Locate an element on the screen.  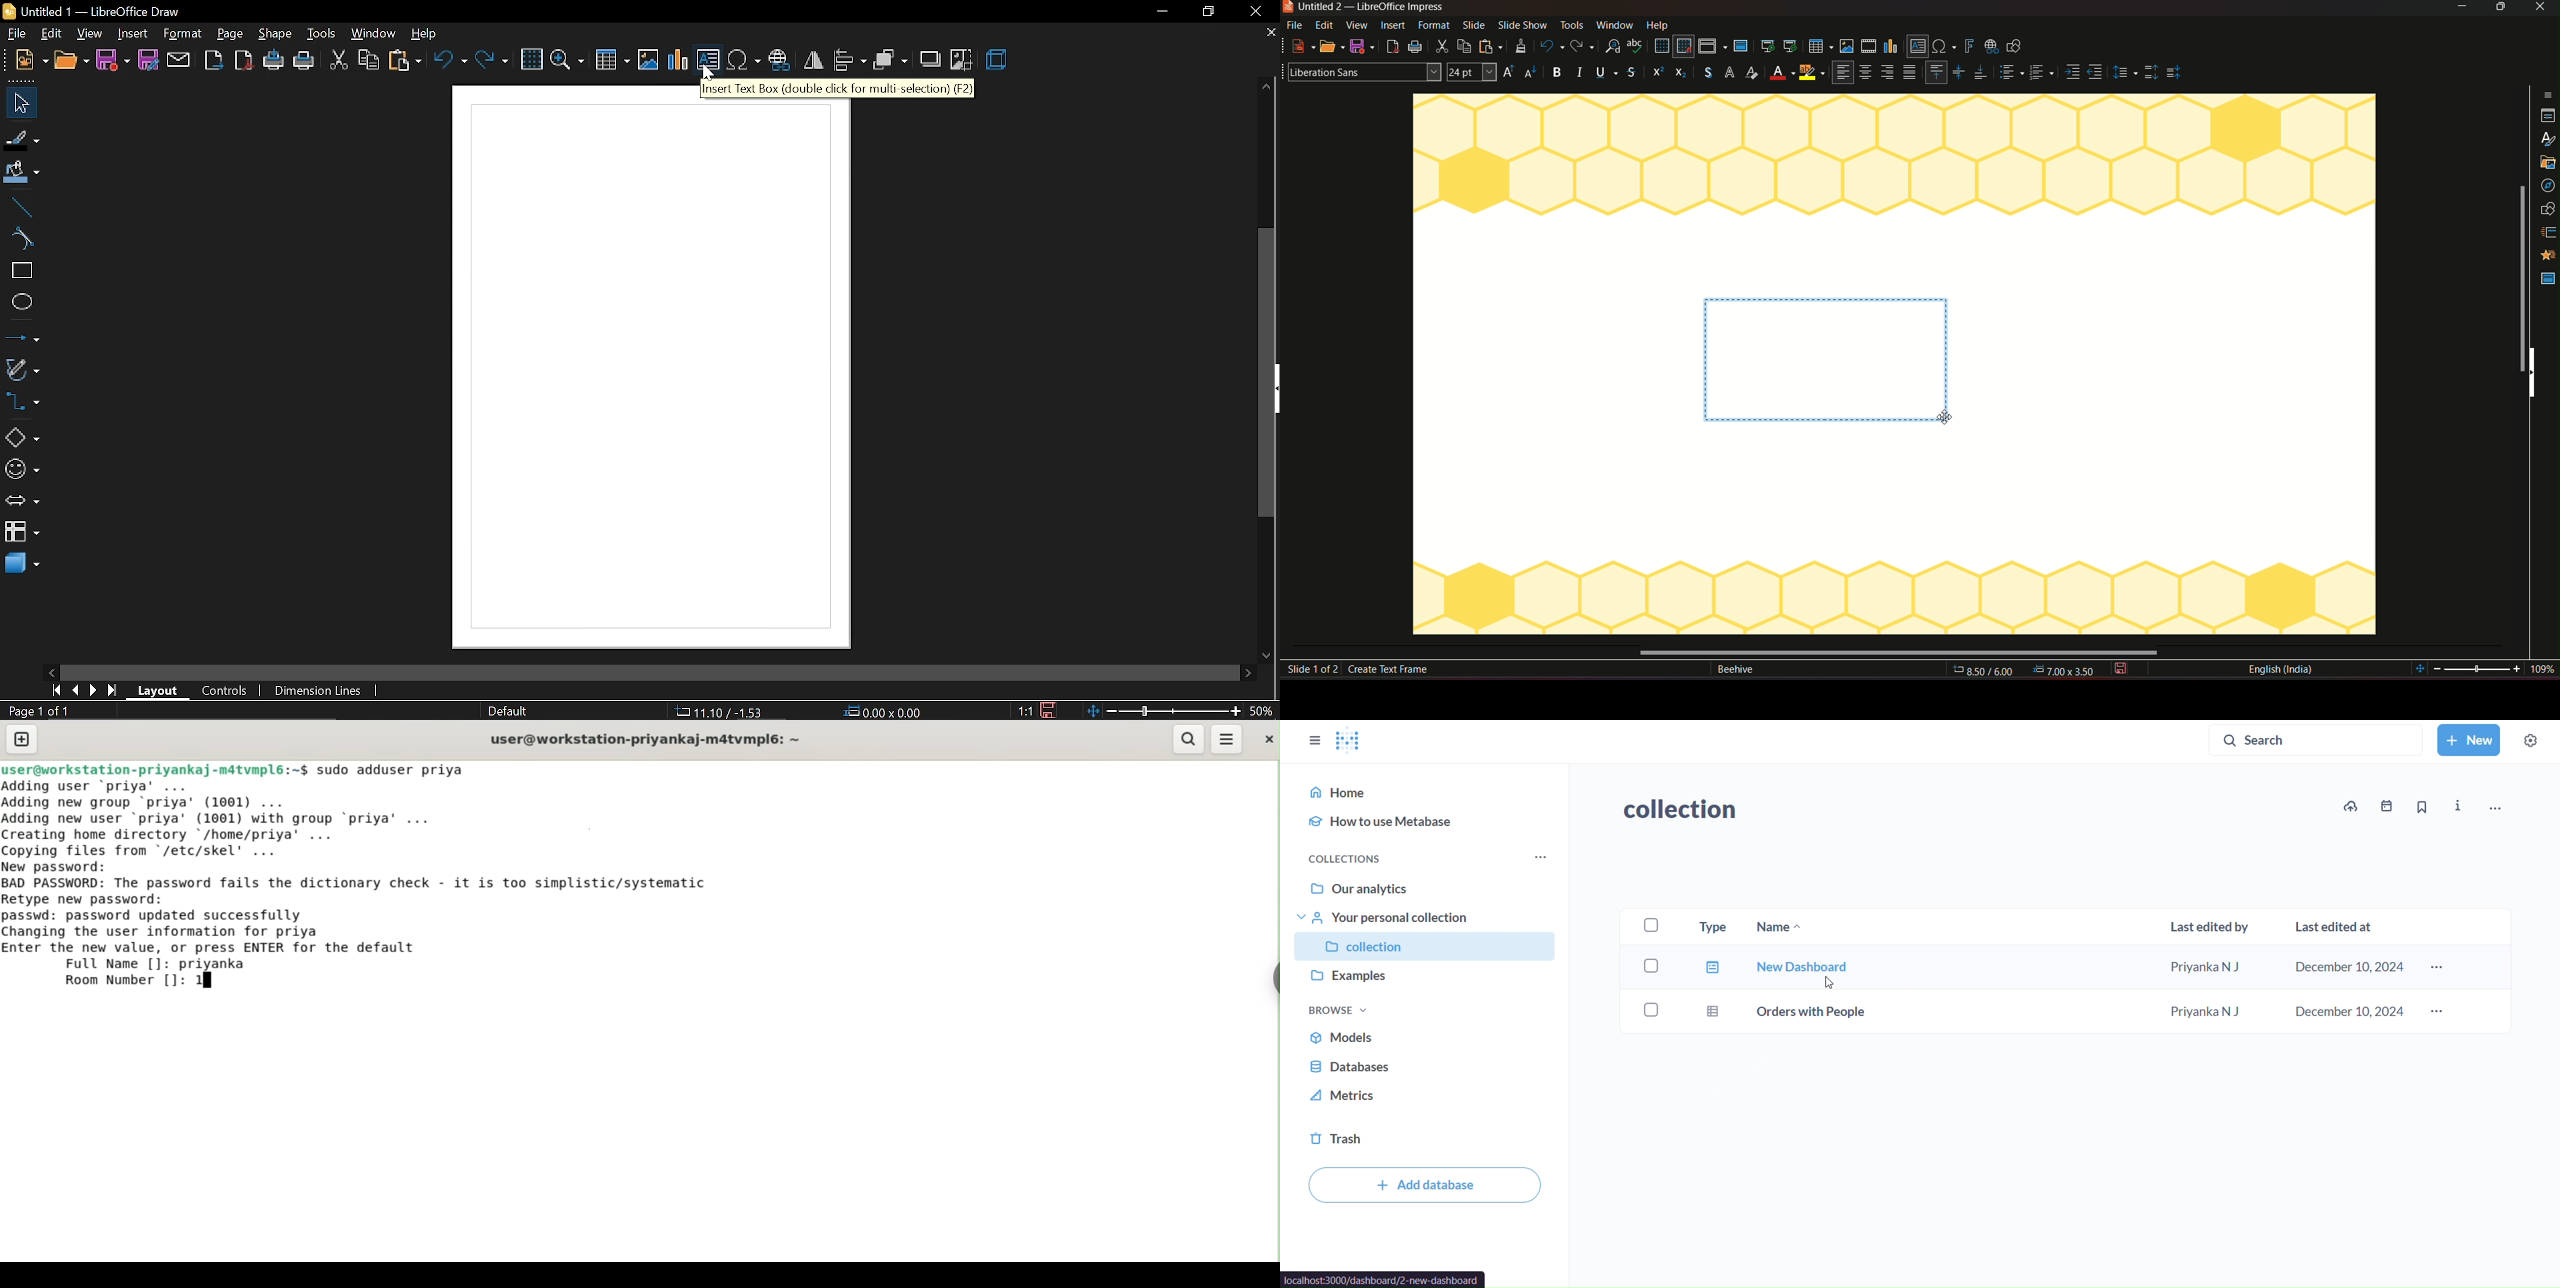
previous page is located at coordinates (74, 691).